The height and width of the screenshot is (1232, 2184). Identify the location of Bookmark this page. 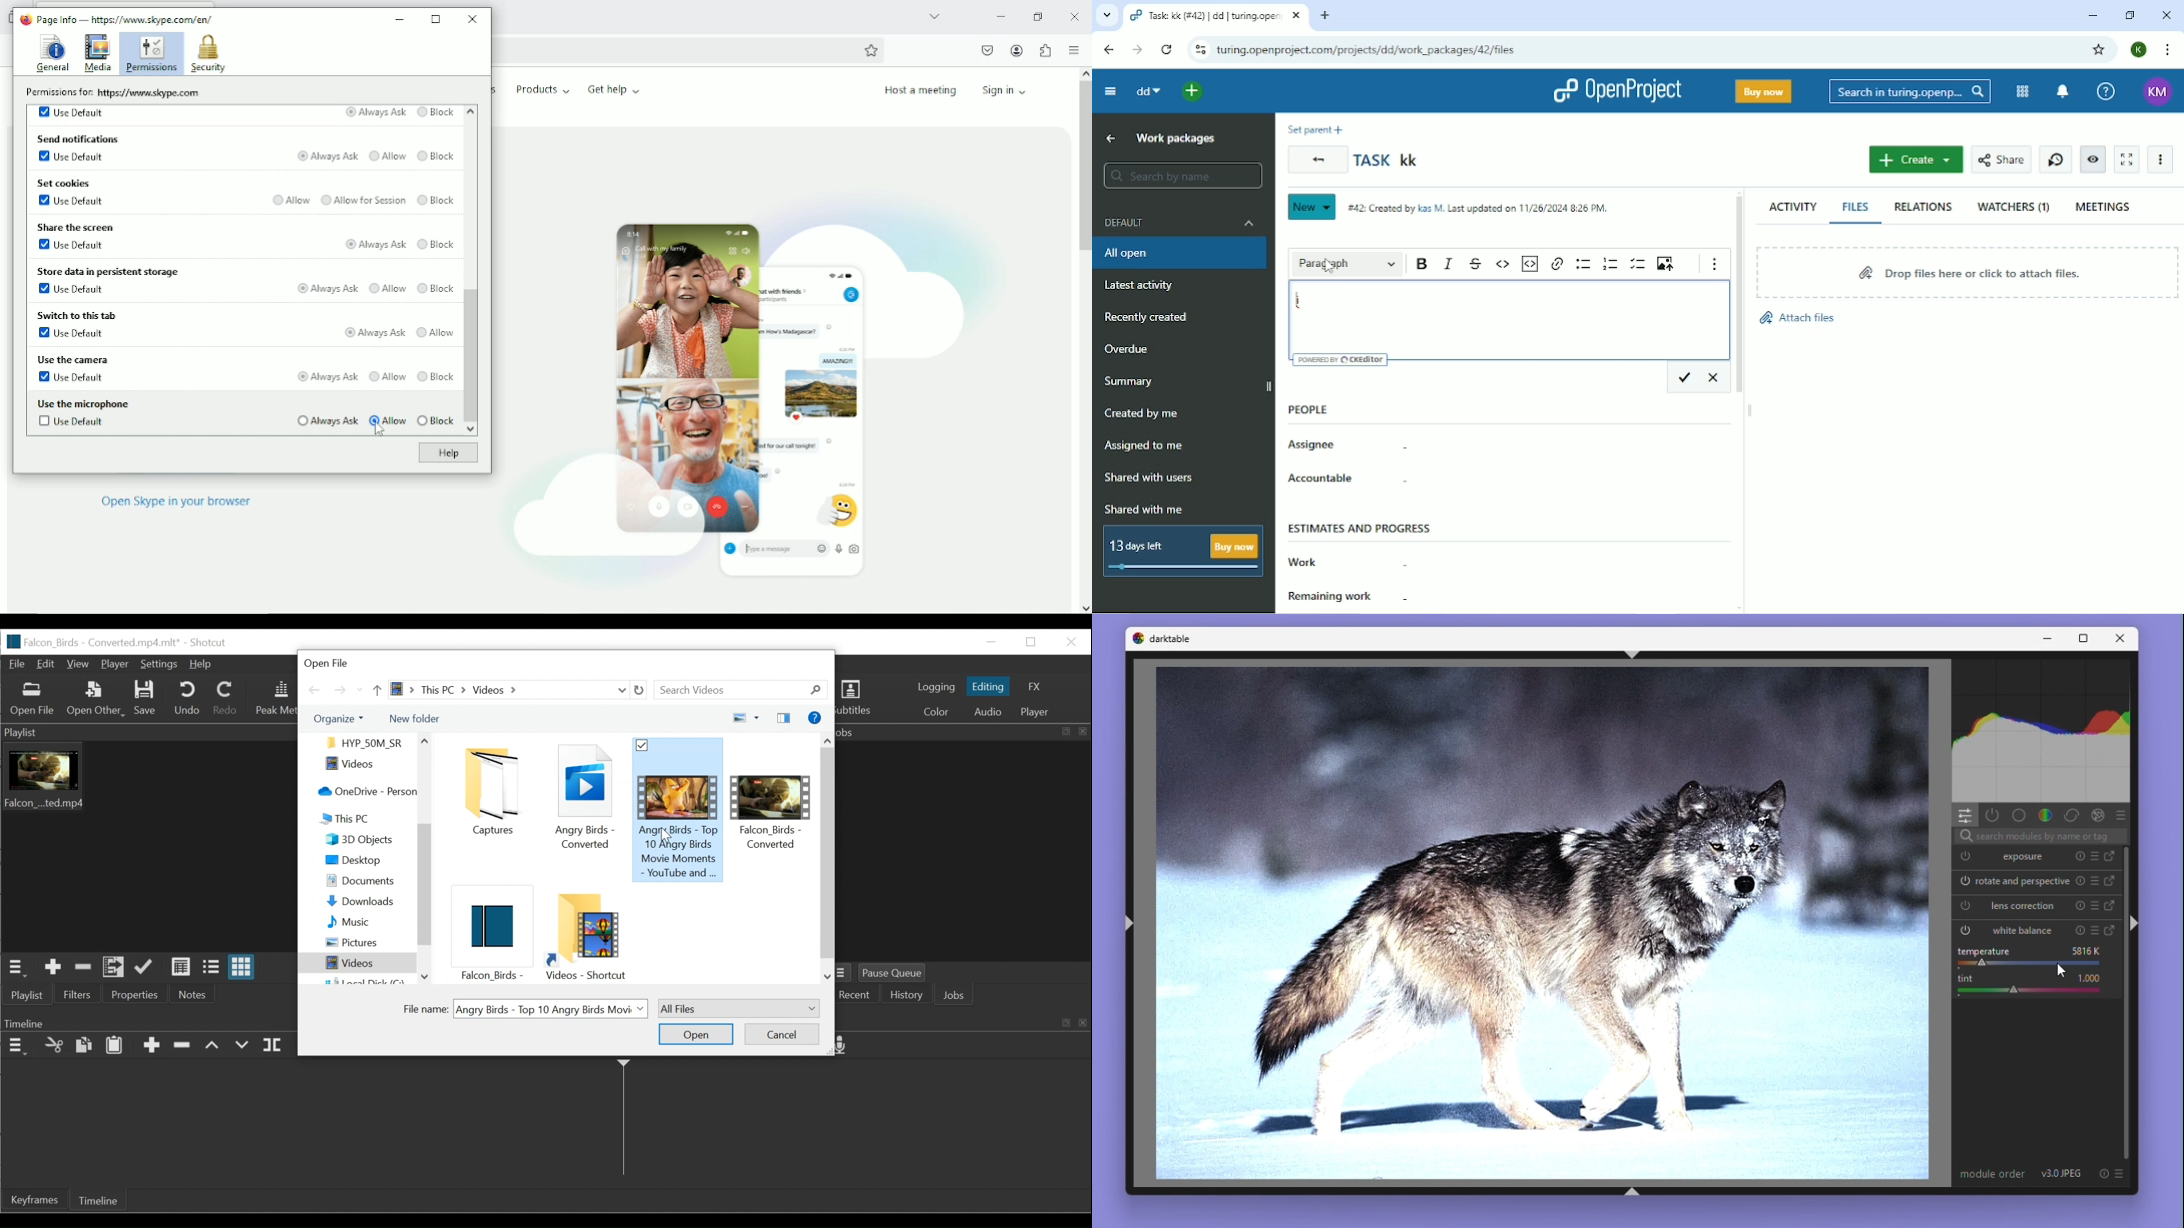
(871, 50).